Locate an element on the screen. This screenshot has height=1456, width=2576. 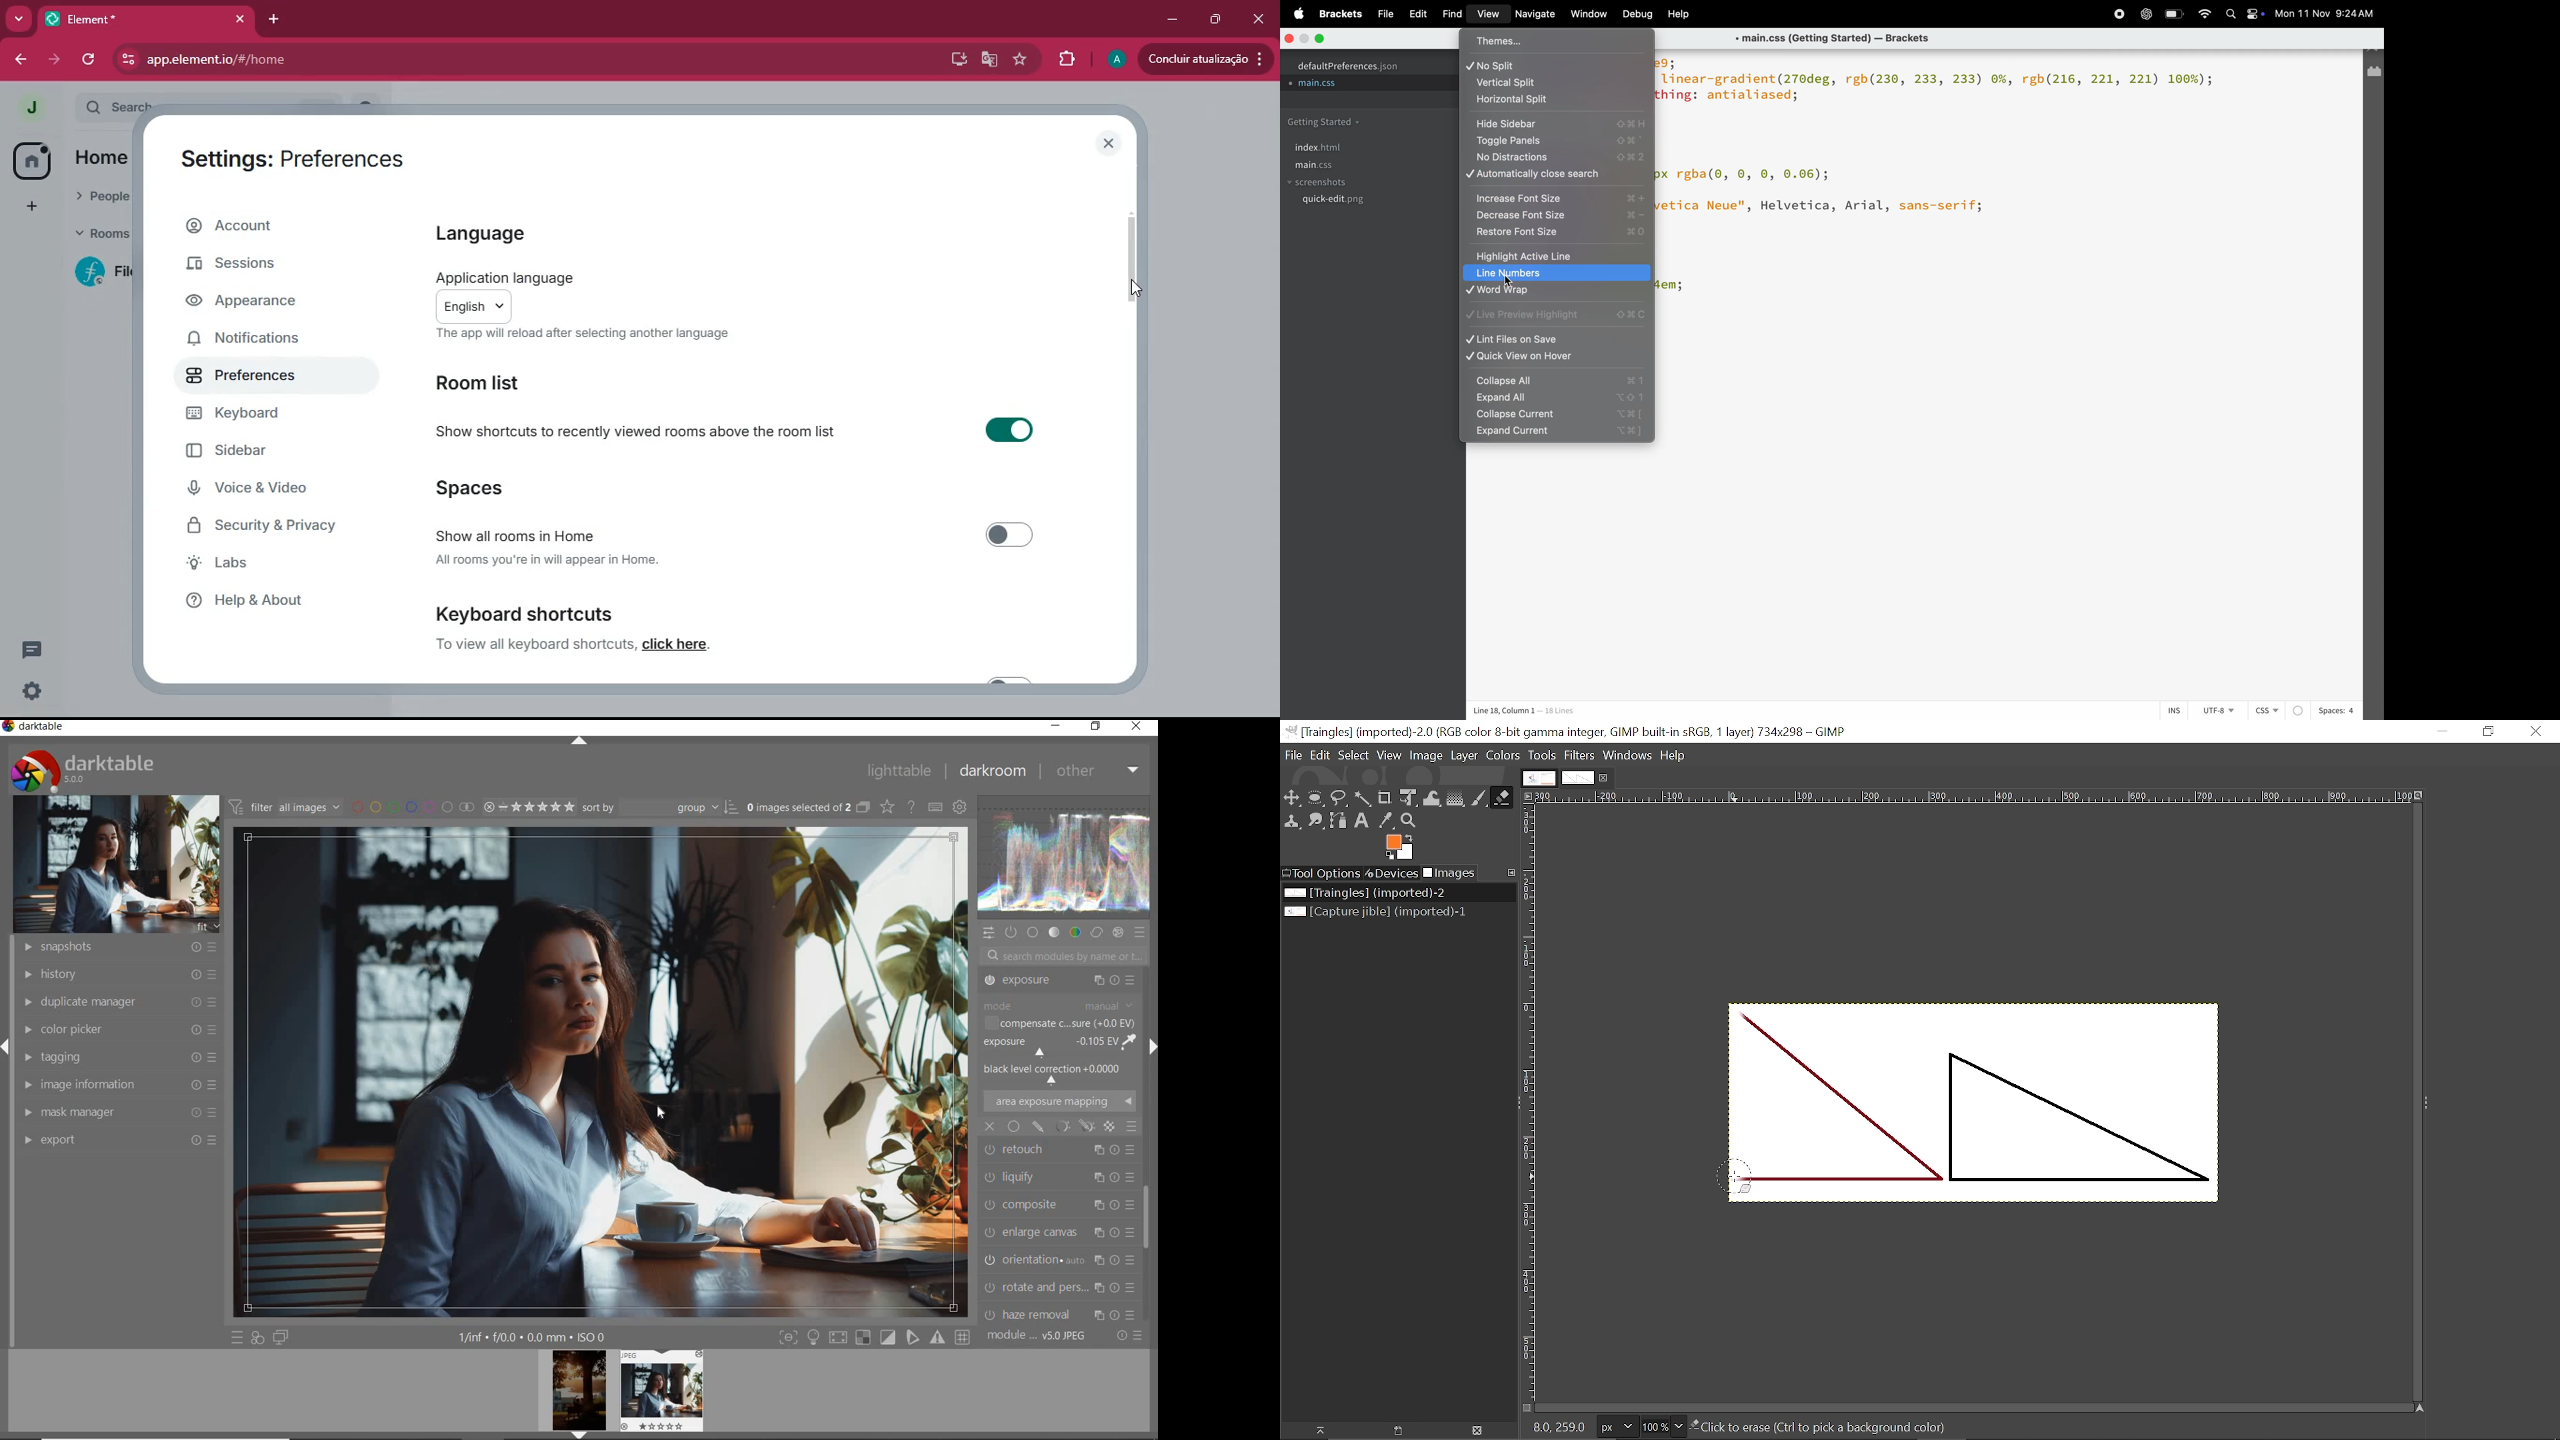
SHOW GLOBAL PREFERENCE is located at coordinates (961, 807).